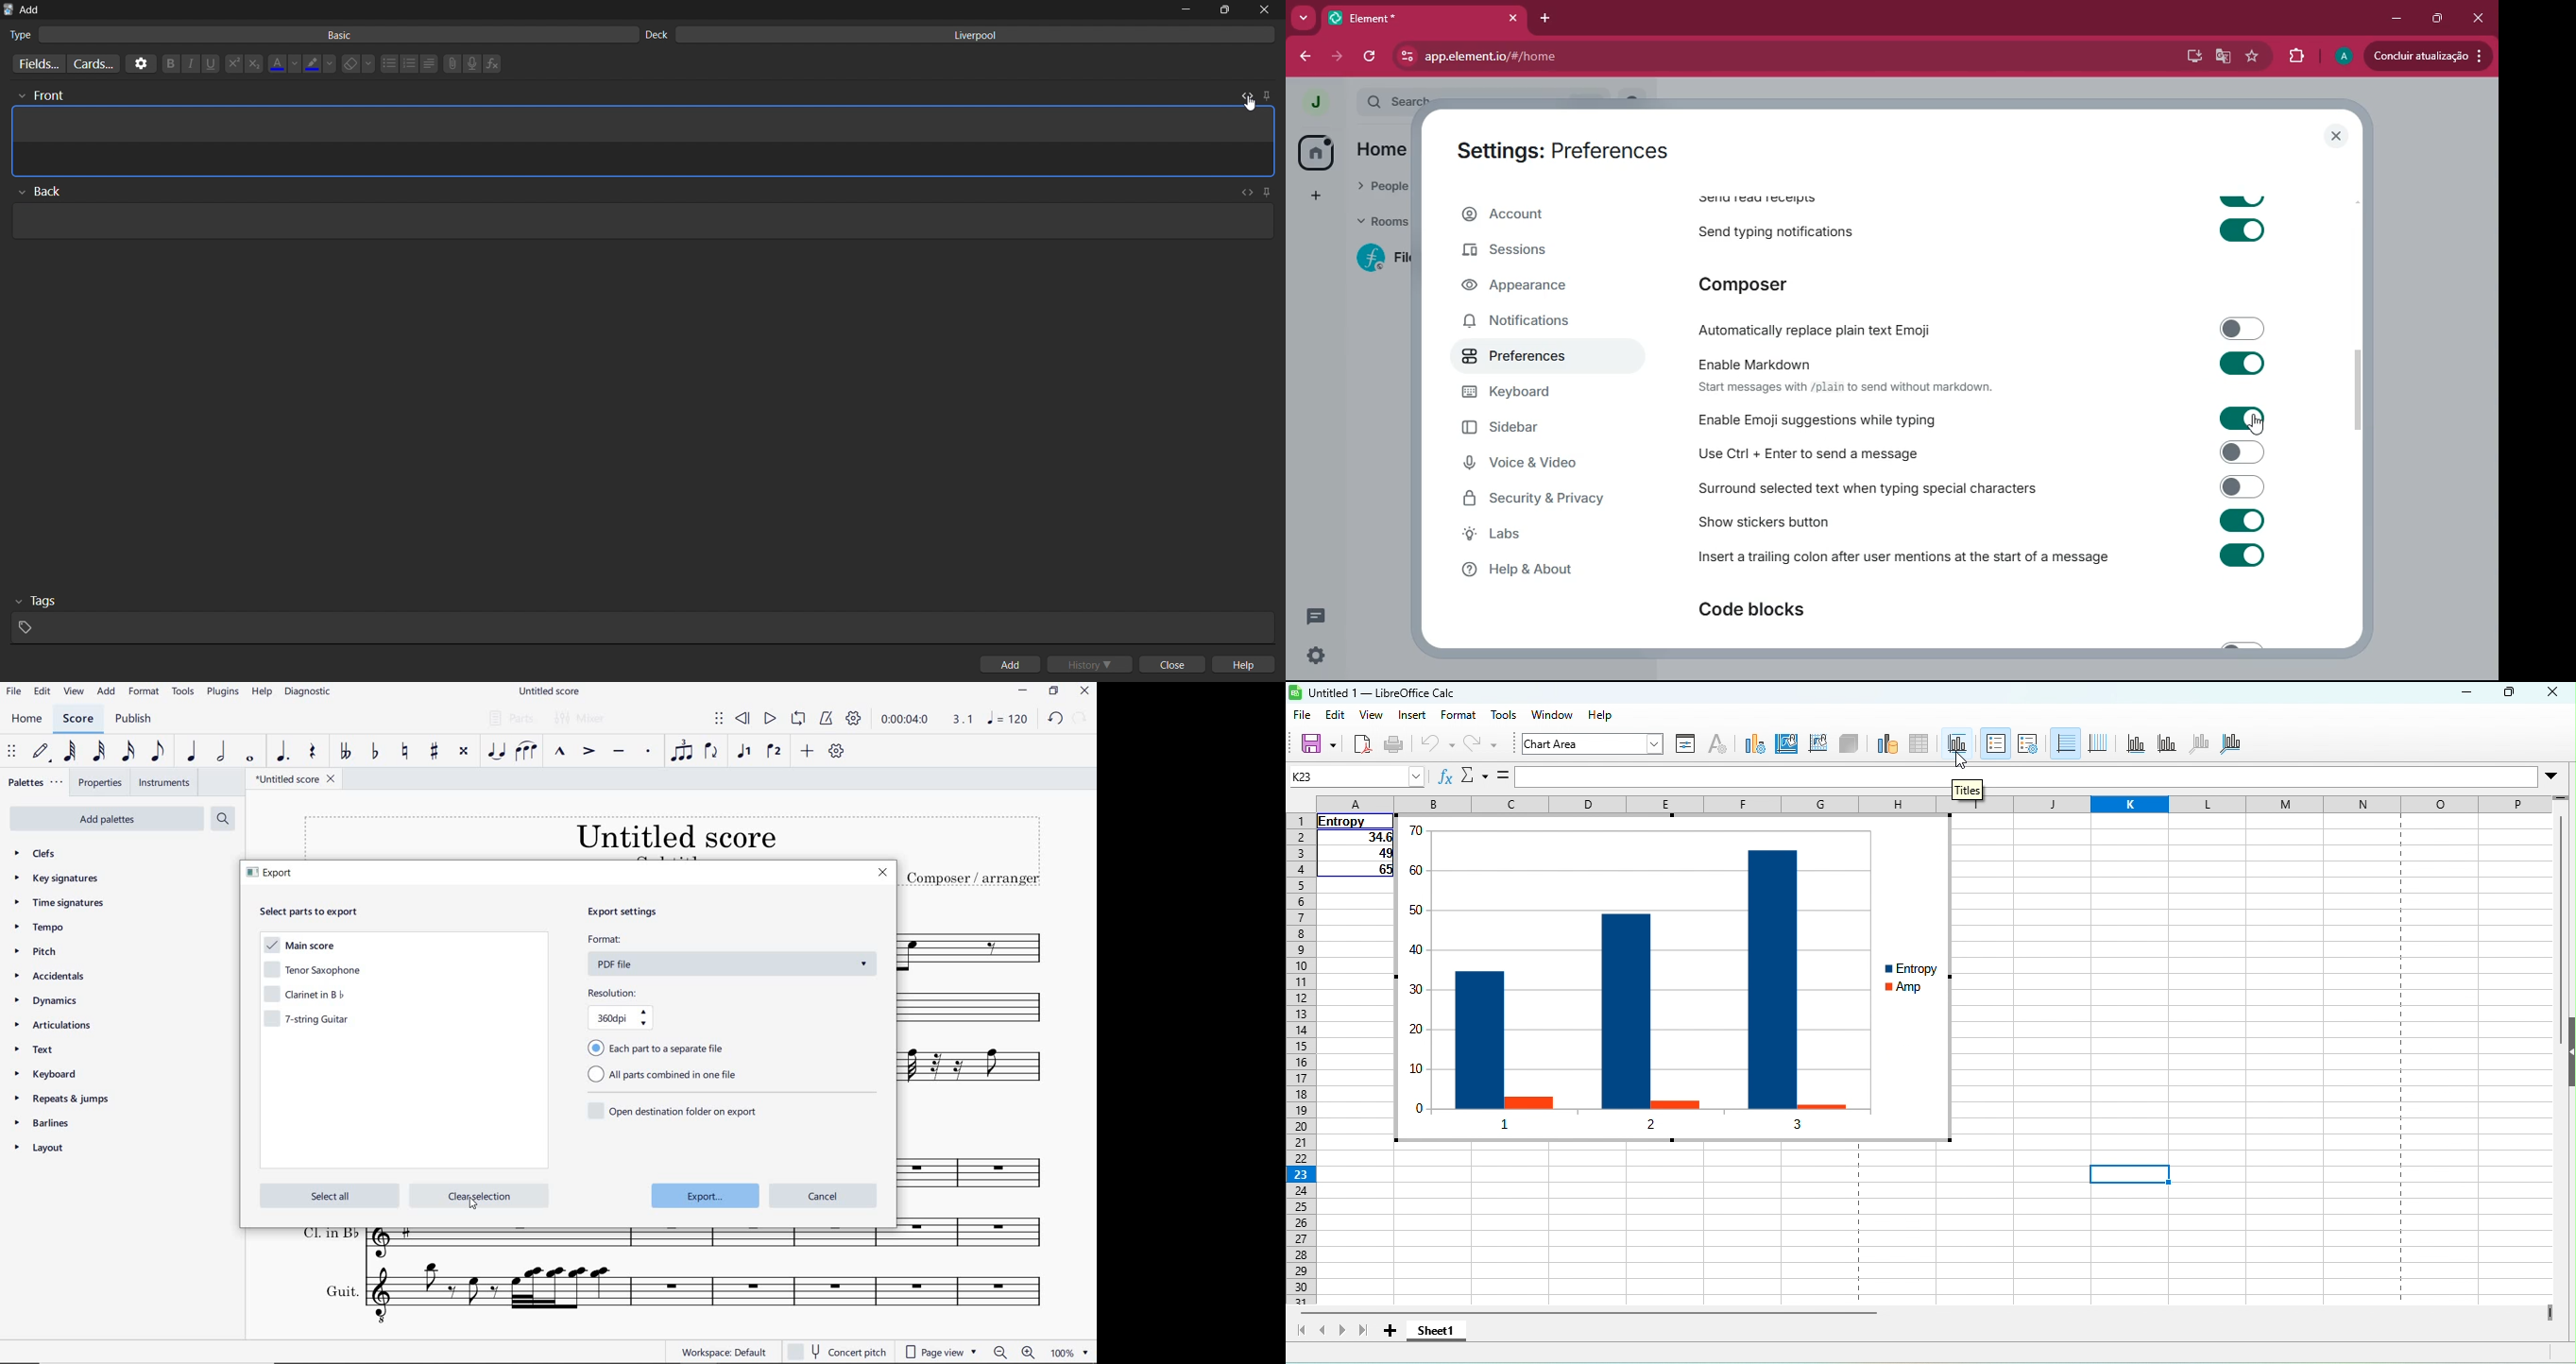 The height and width of the screenshot is (1372, 2576). What do you see at coordinates (93, 63) in the screenshot?
I see `customize card templates` at bounding box center [93, 63].